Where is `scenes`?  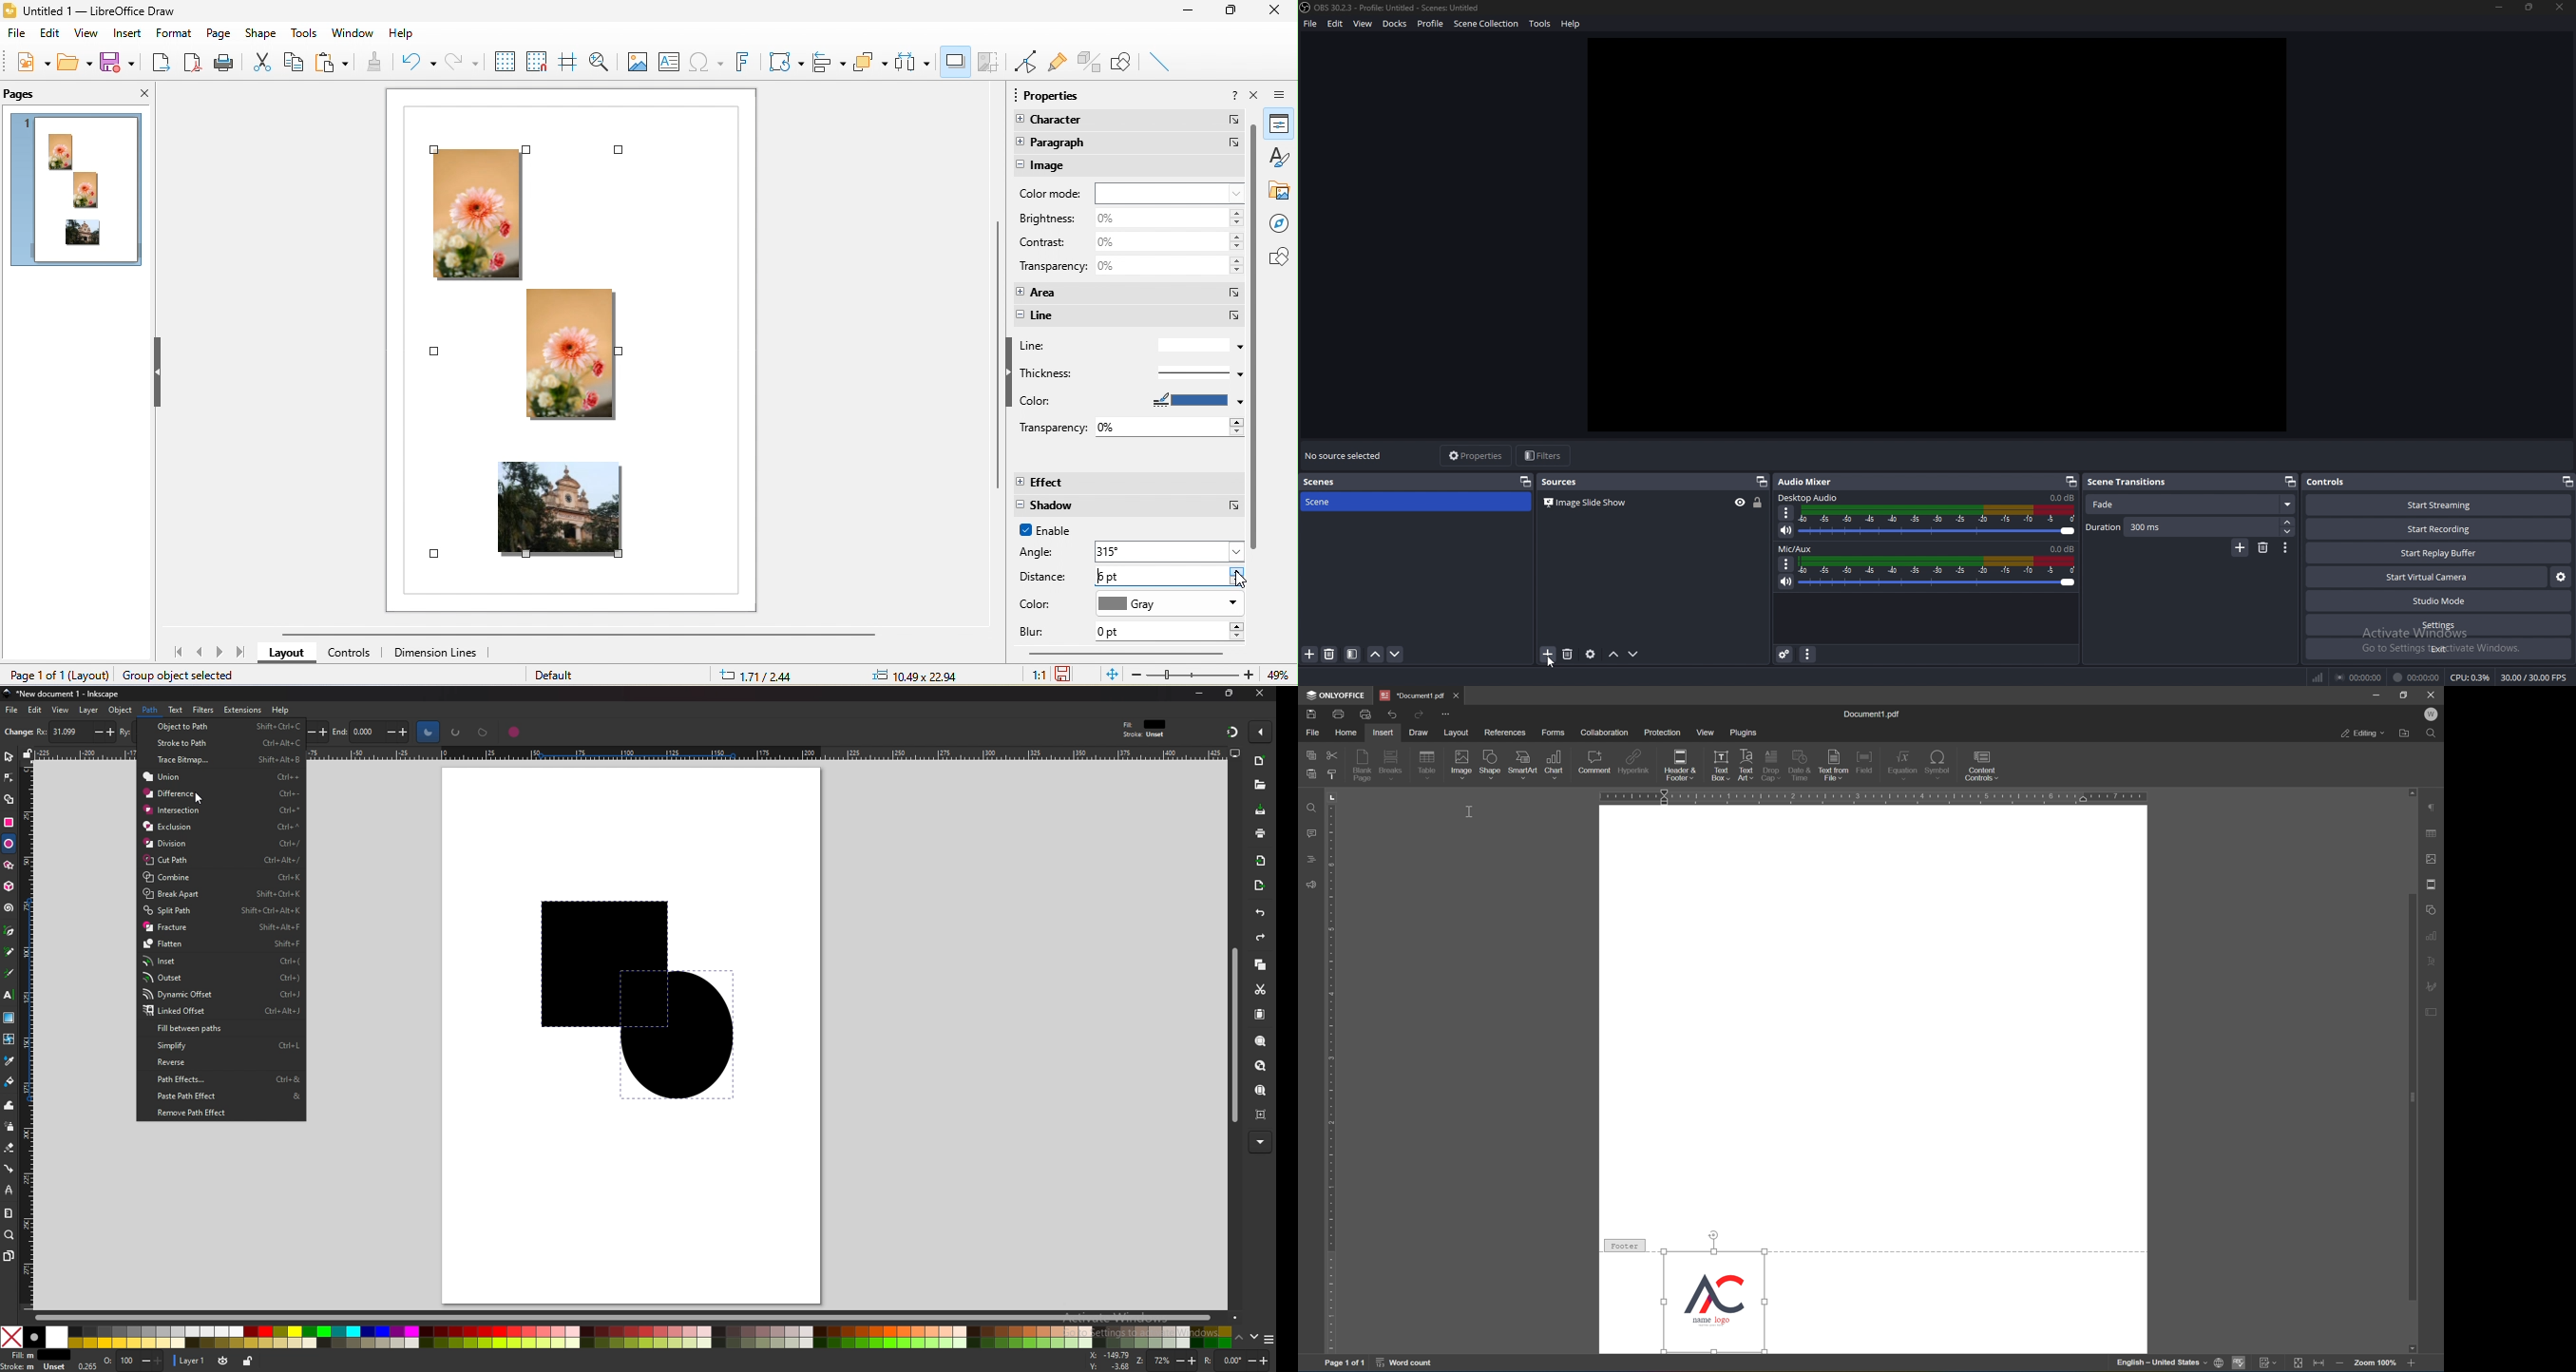 scenes is located at coordinates (1332, 482).